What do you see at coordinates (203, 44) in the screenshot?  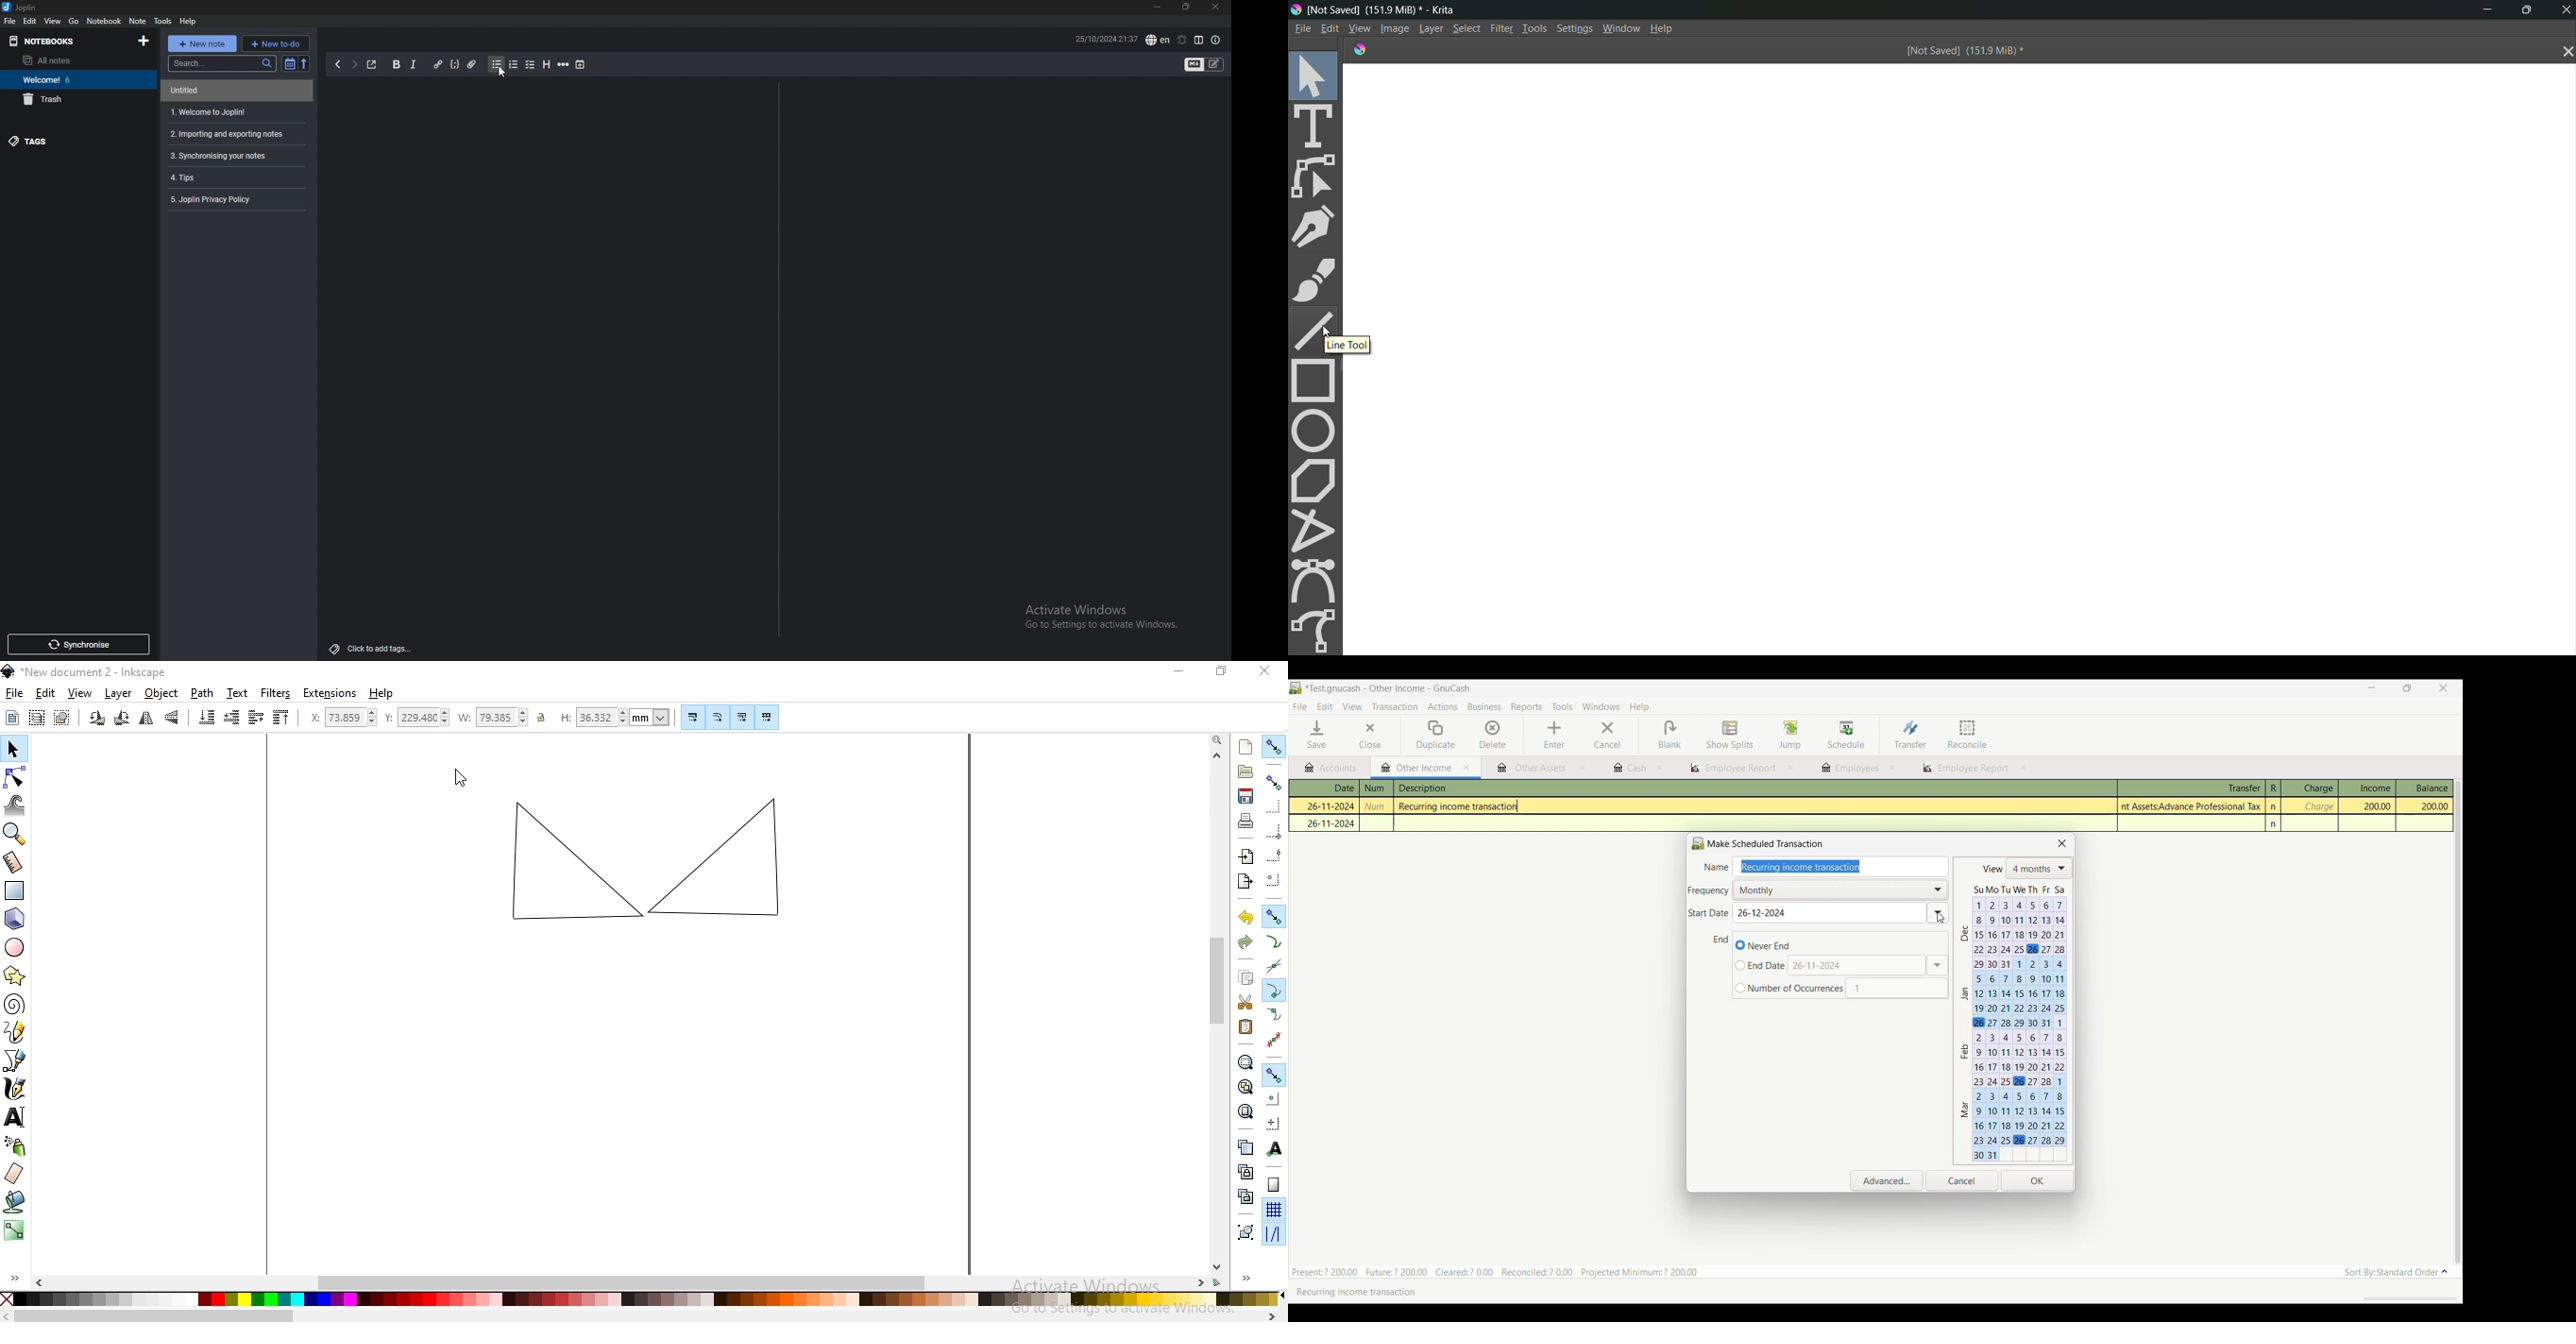 I see `New note` at bounding box center [203, 44].